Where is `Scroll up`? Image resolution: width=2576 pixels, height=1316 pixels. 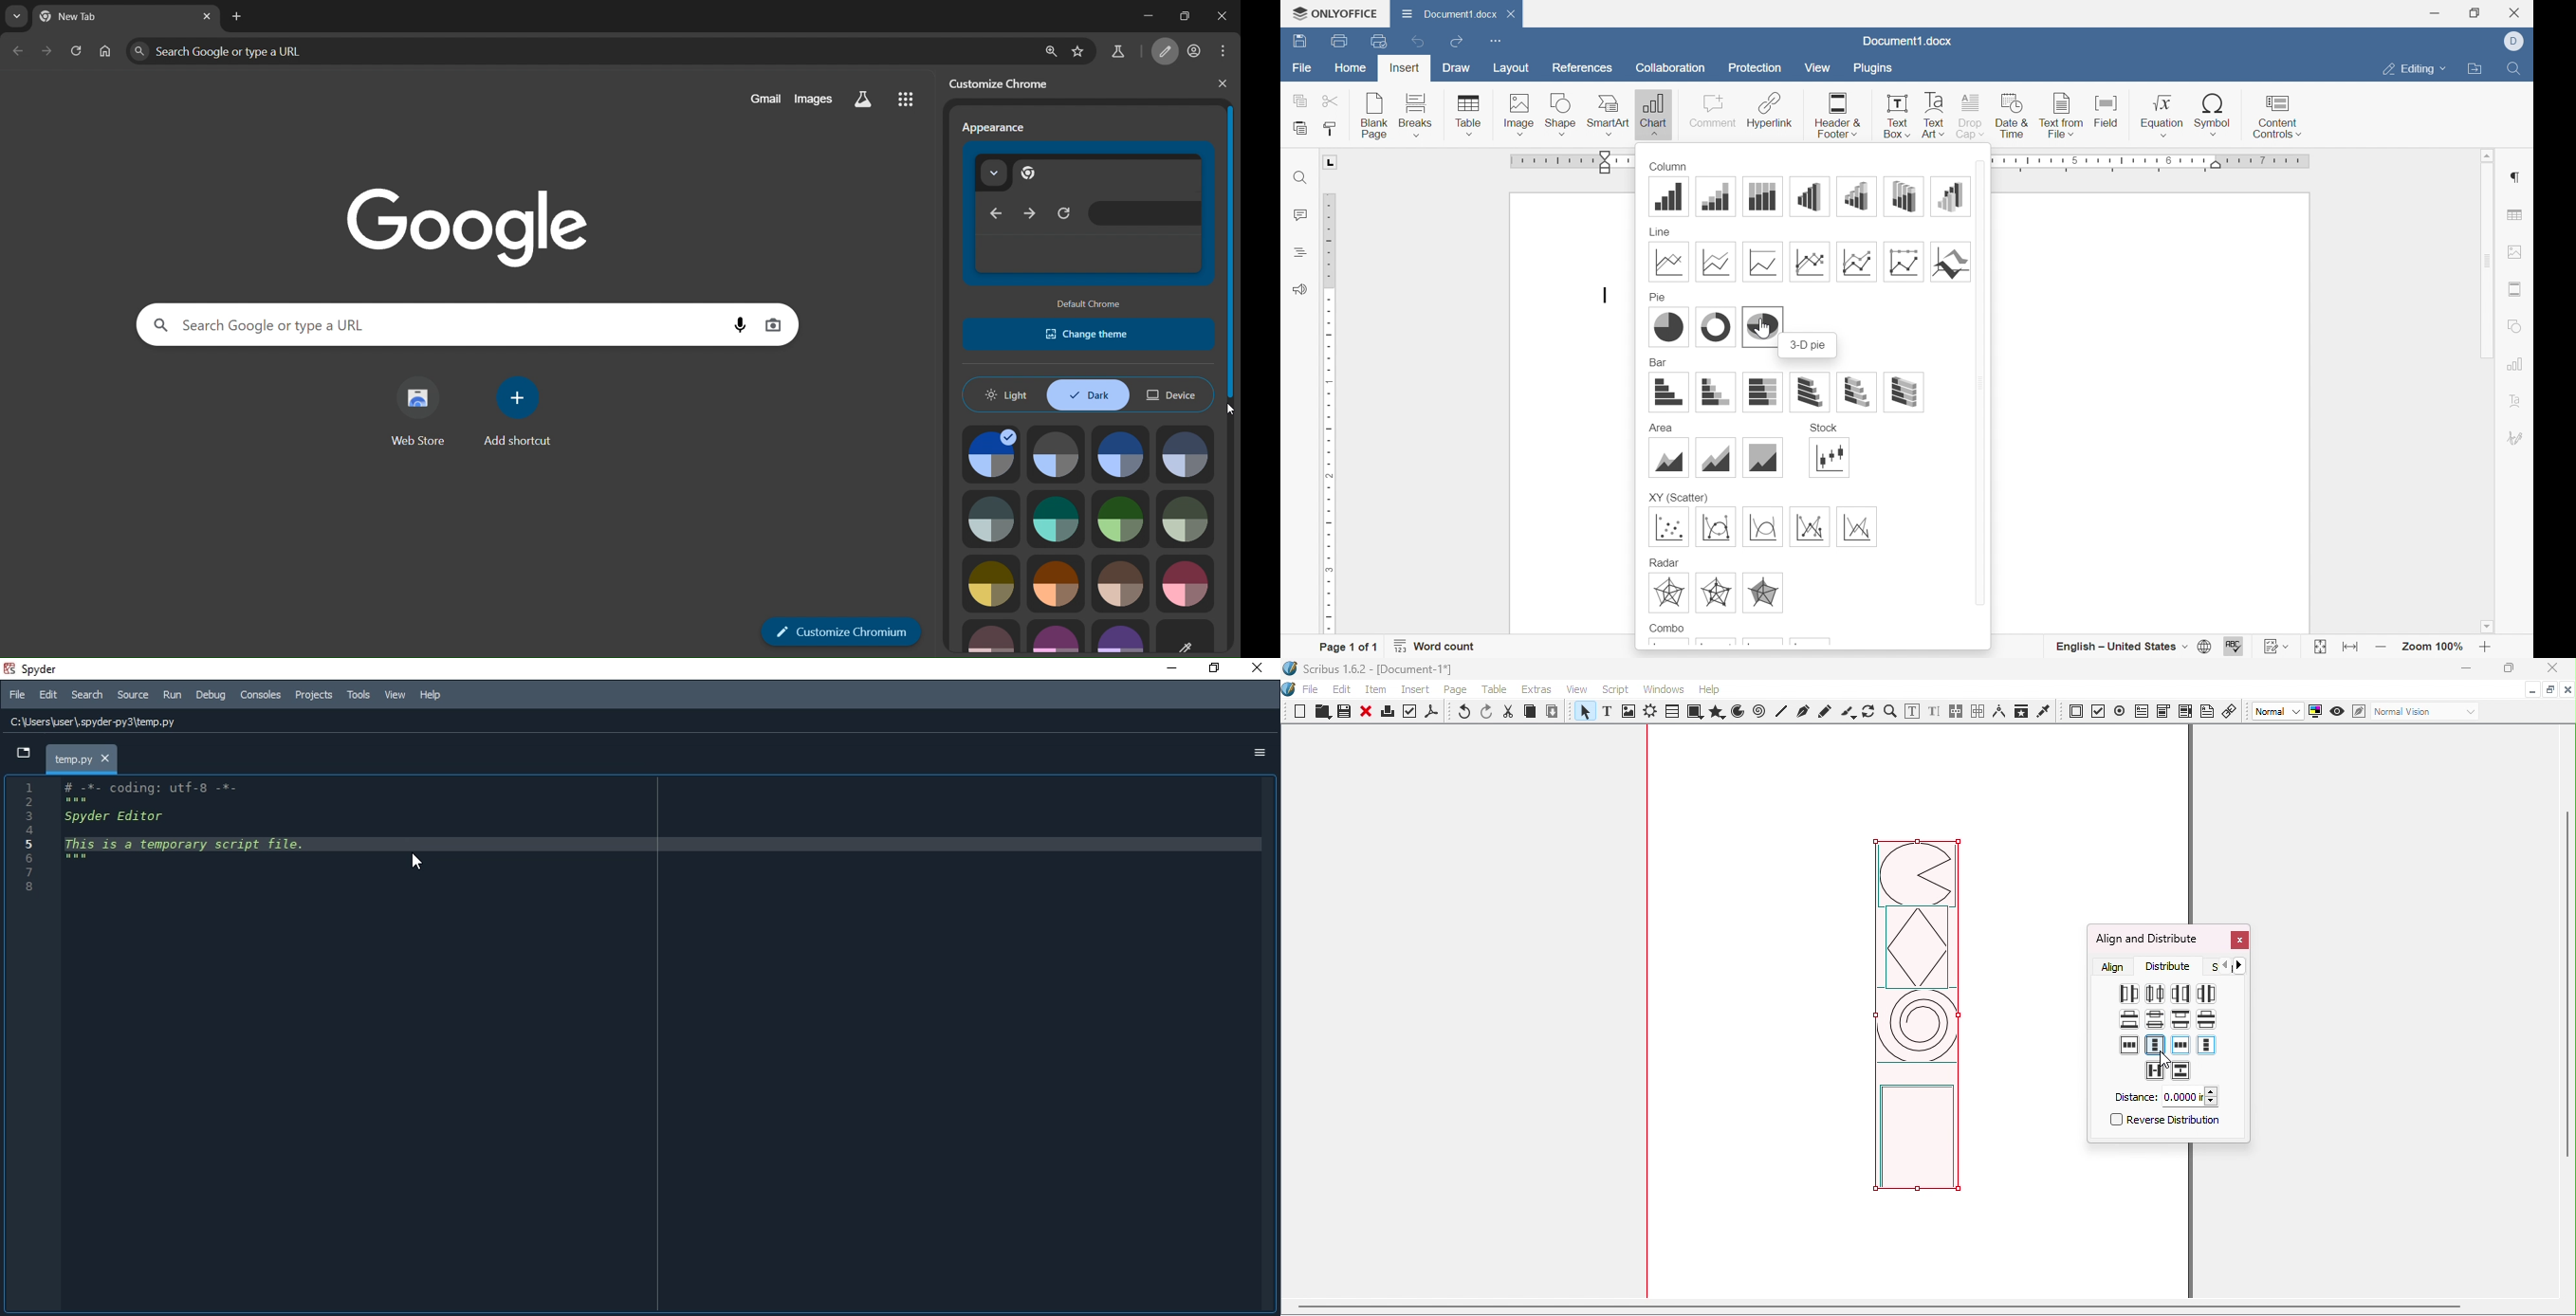
Scroll up is located at coordinates (2489, 155).